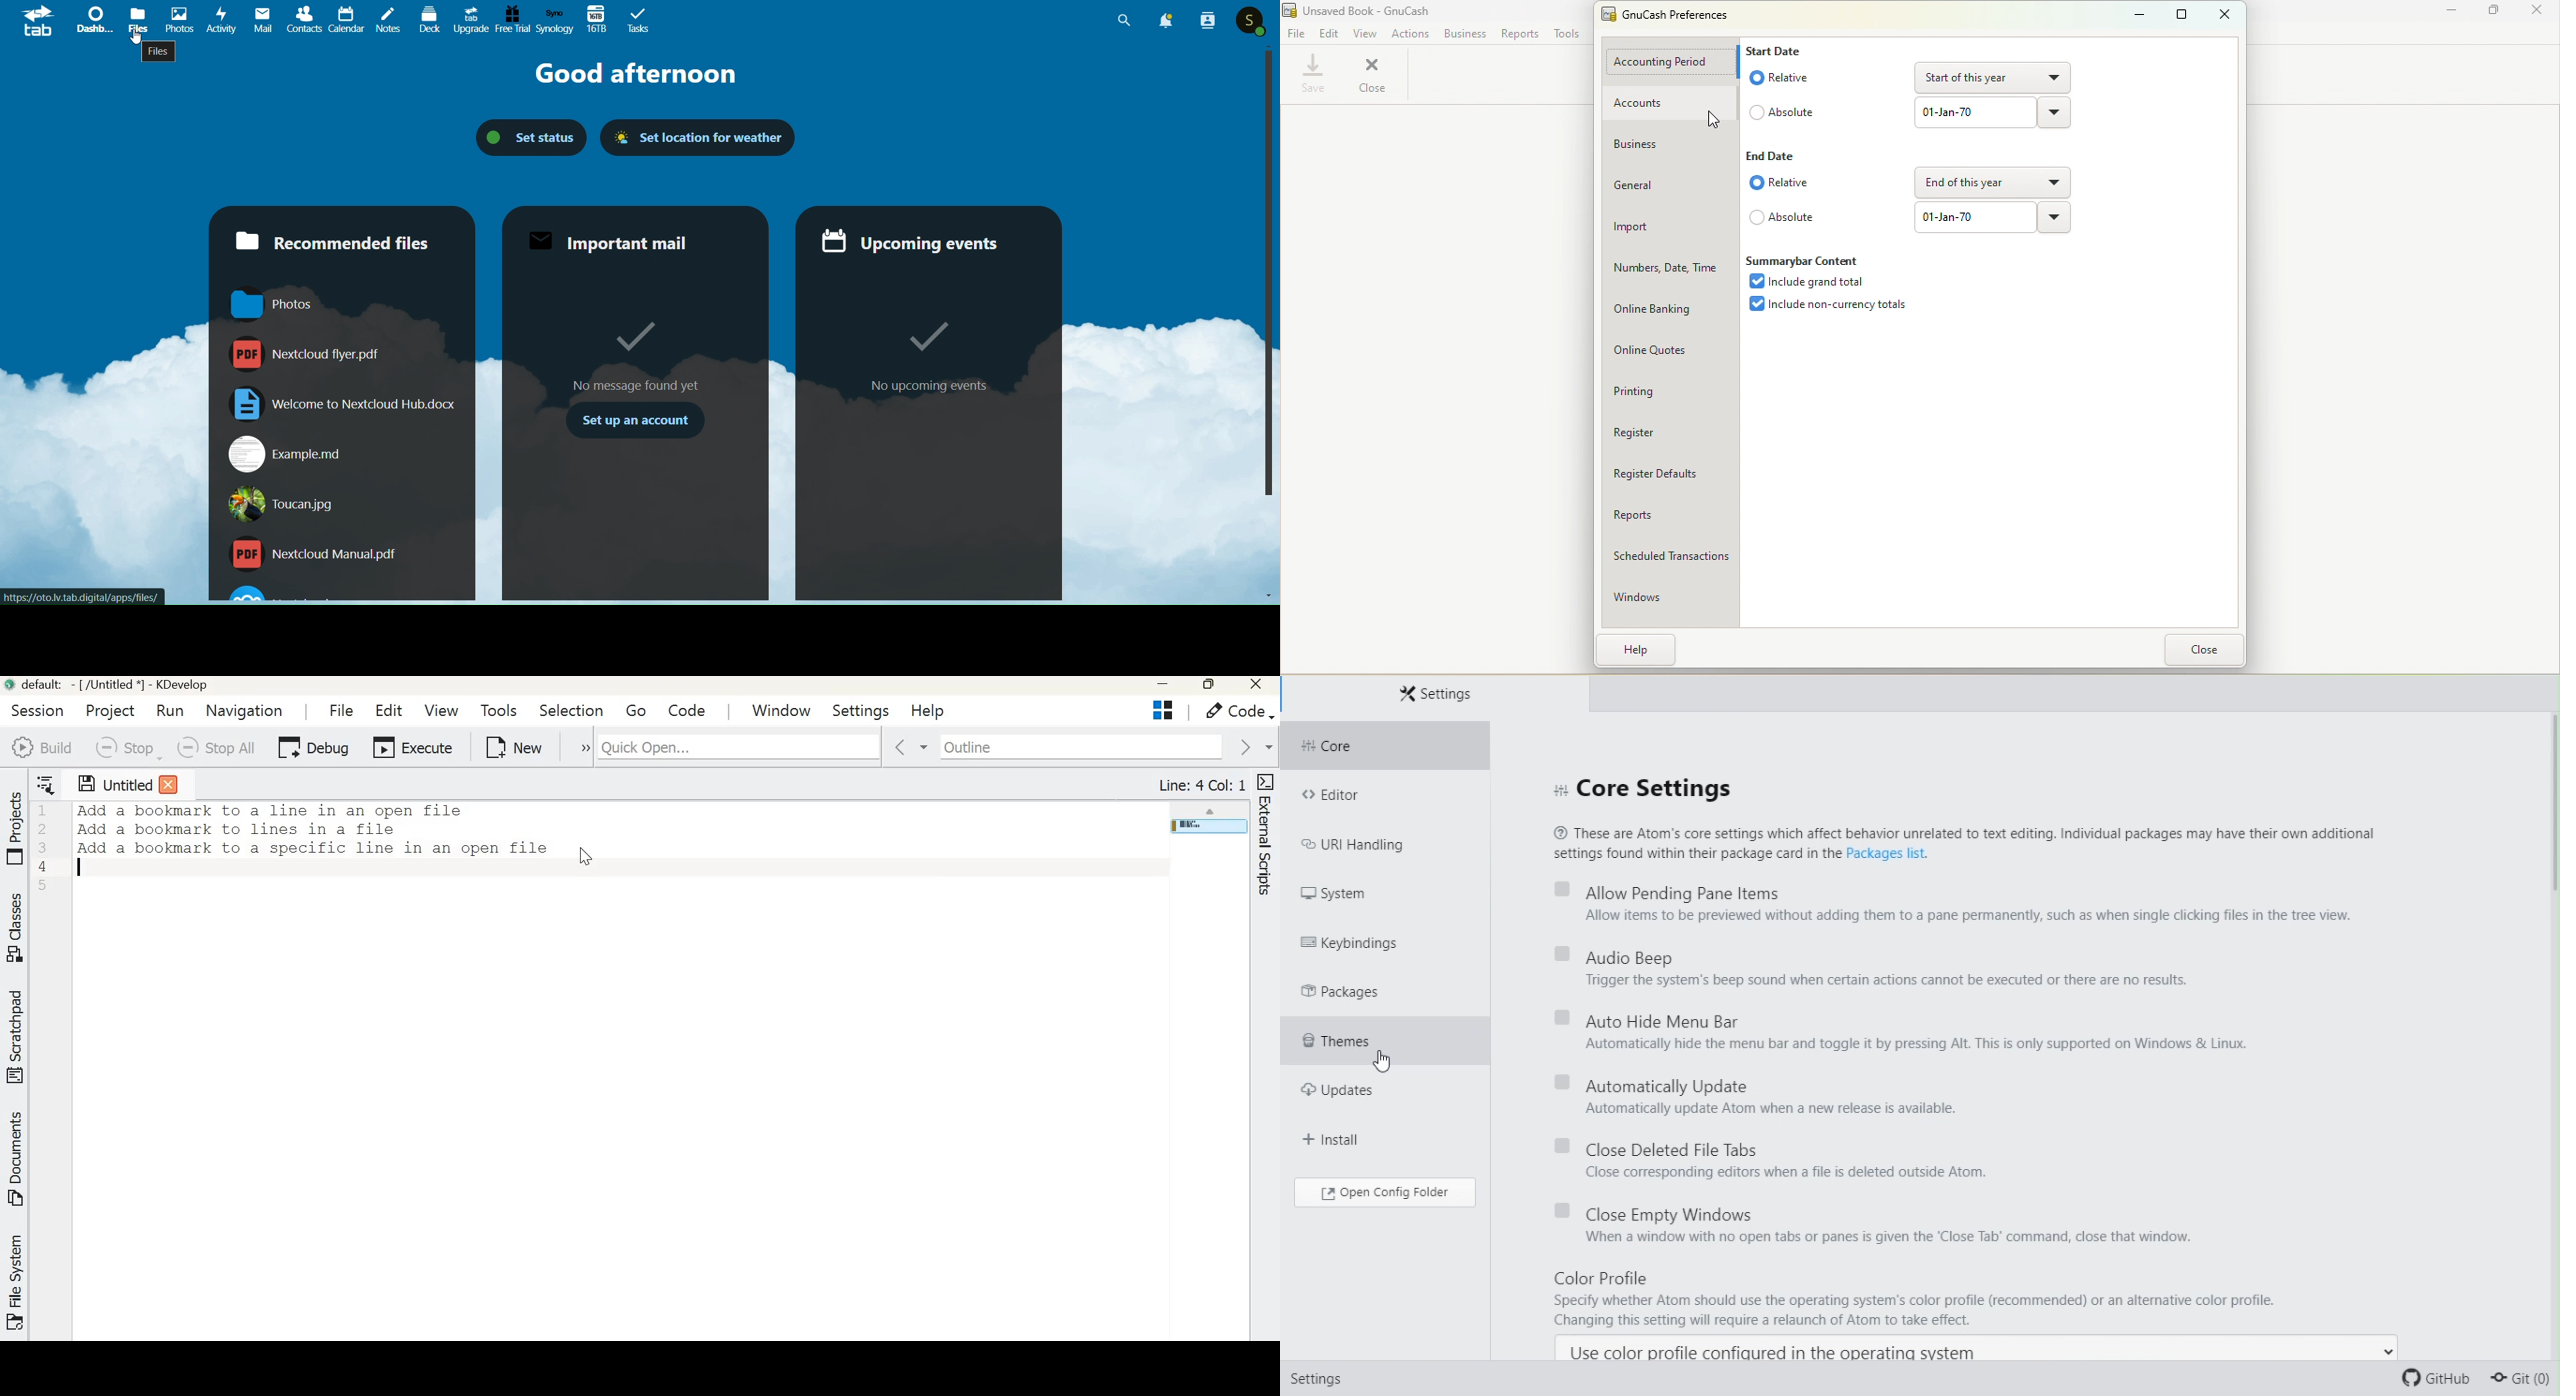  I want to click on Vertical slide bar, so click(1267, 271).